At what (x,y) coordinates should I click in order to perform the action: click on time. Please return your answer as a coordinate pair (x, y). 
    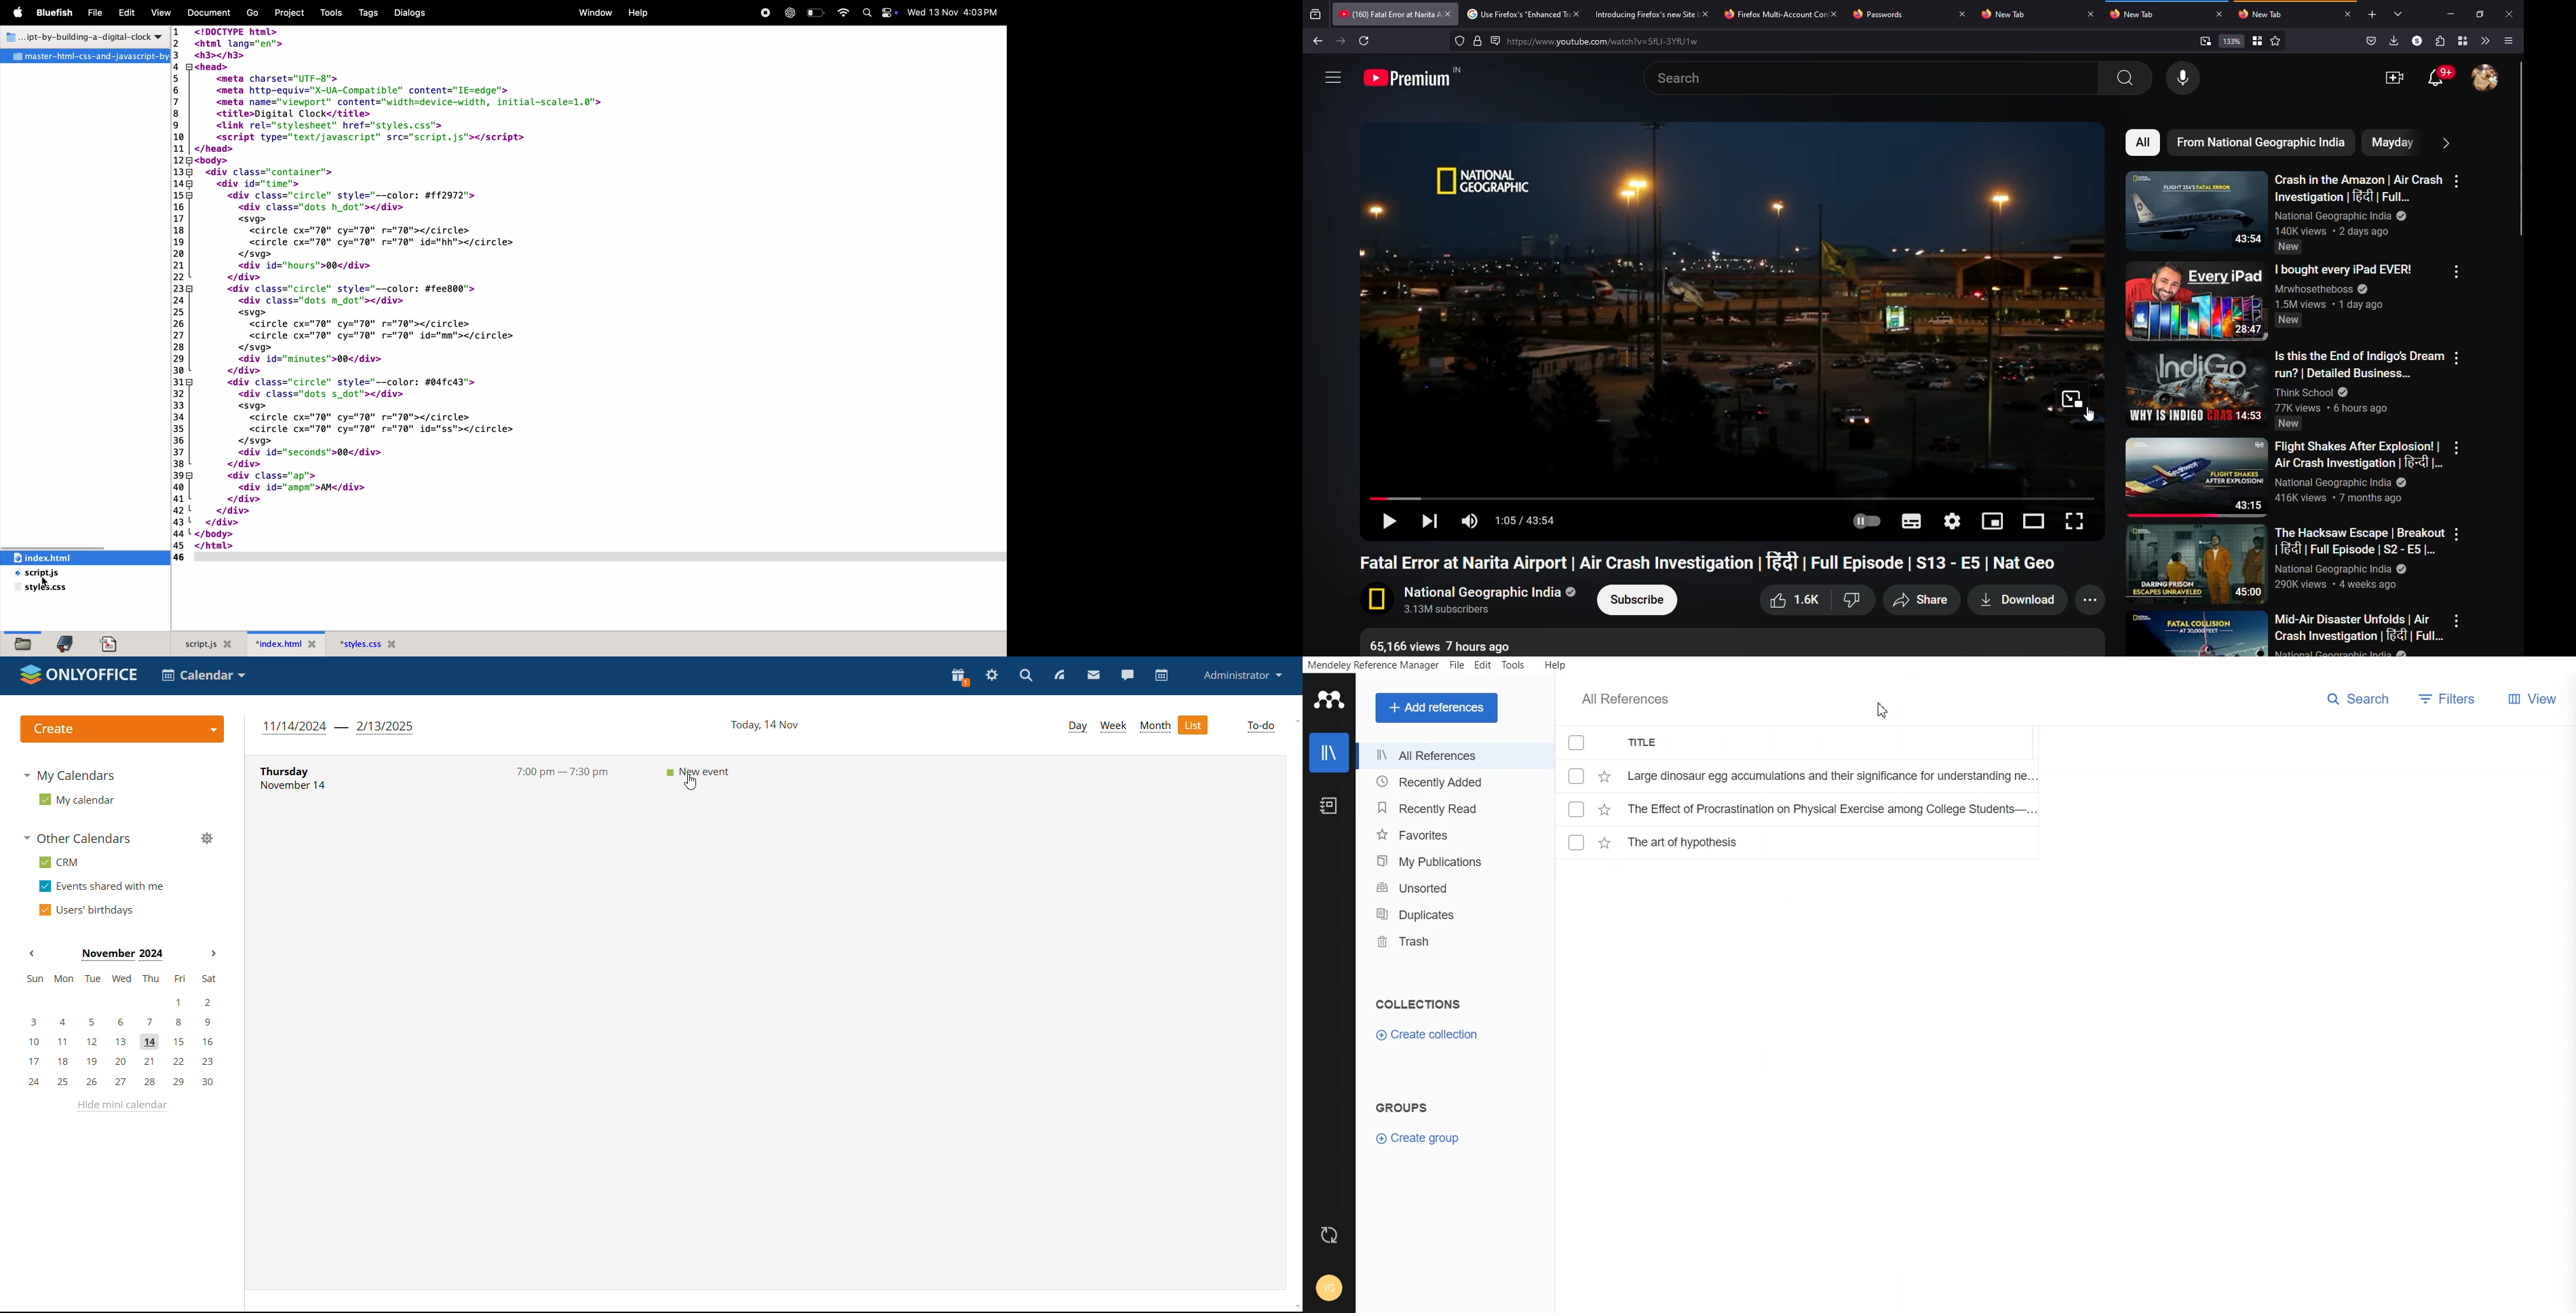
    Looking at the image, I should click on (1530, 522).